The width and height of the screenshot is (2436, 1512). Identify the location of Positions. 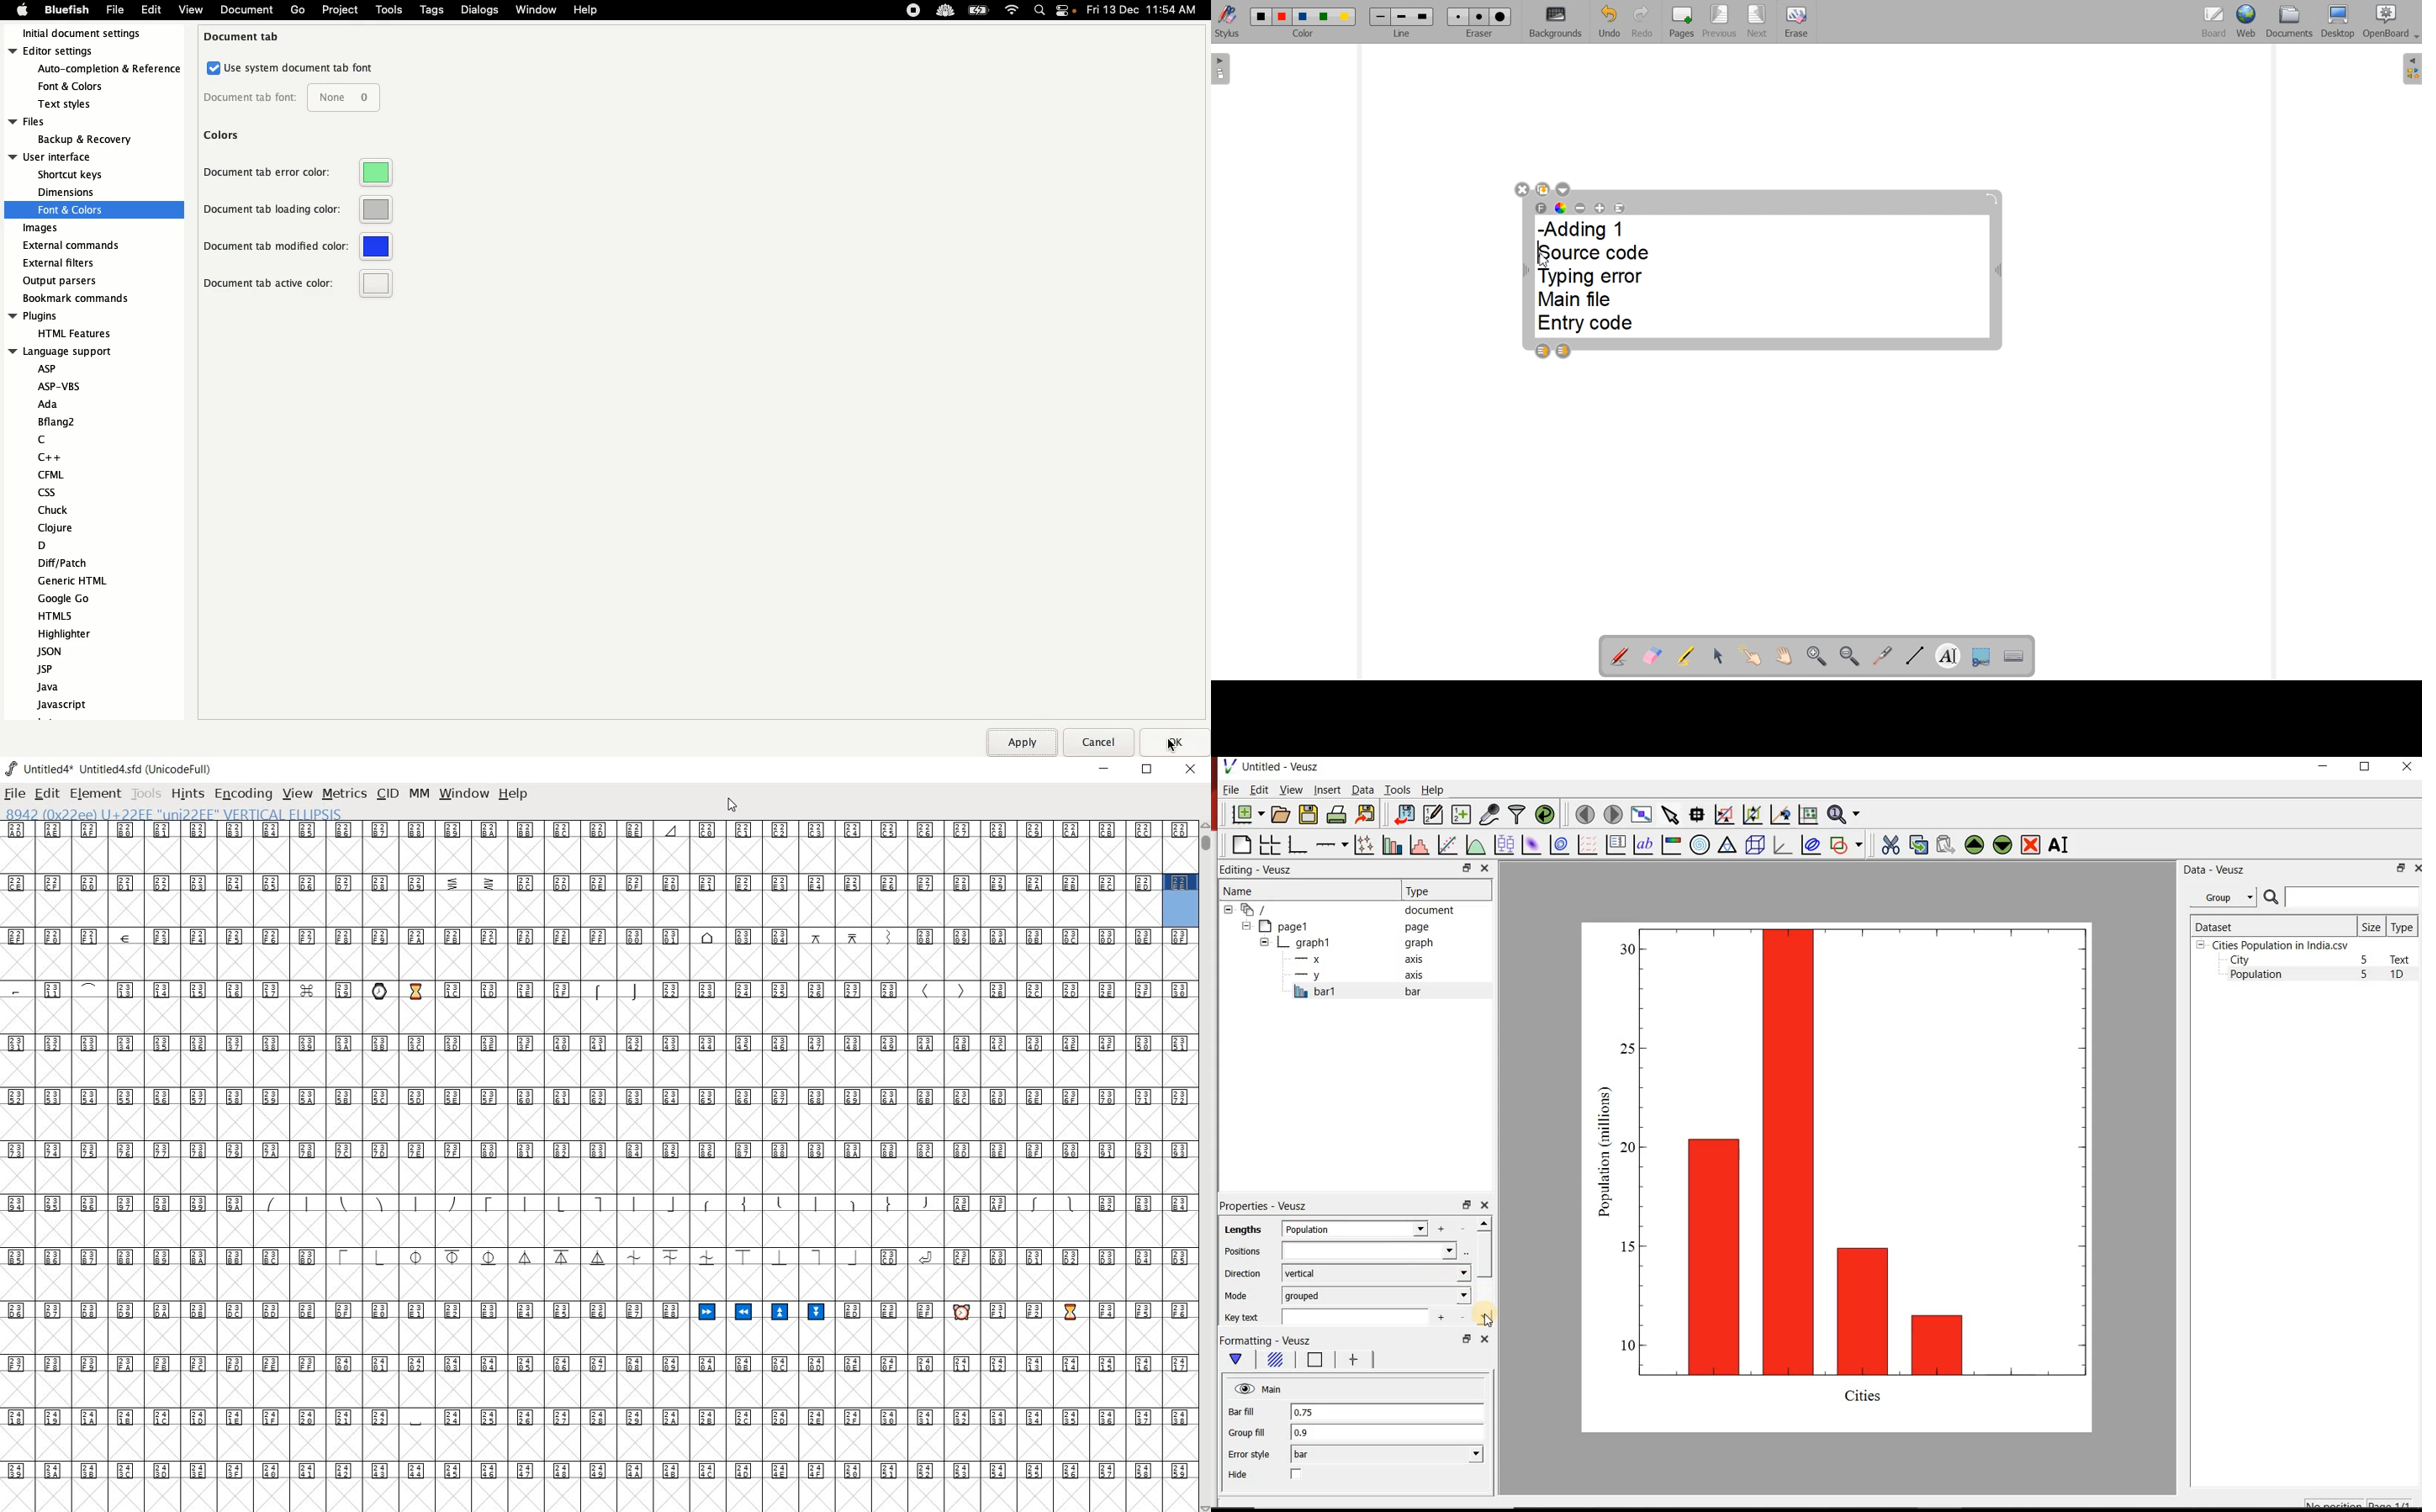
(1242, 1252).